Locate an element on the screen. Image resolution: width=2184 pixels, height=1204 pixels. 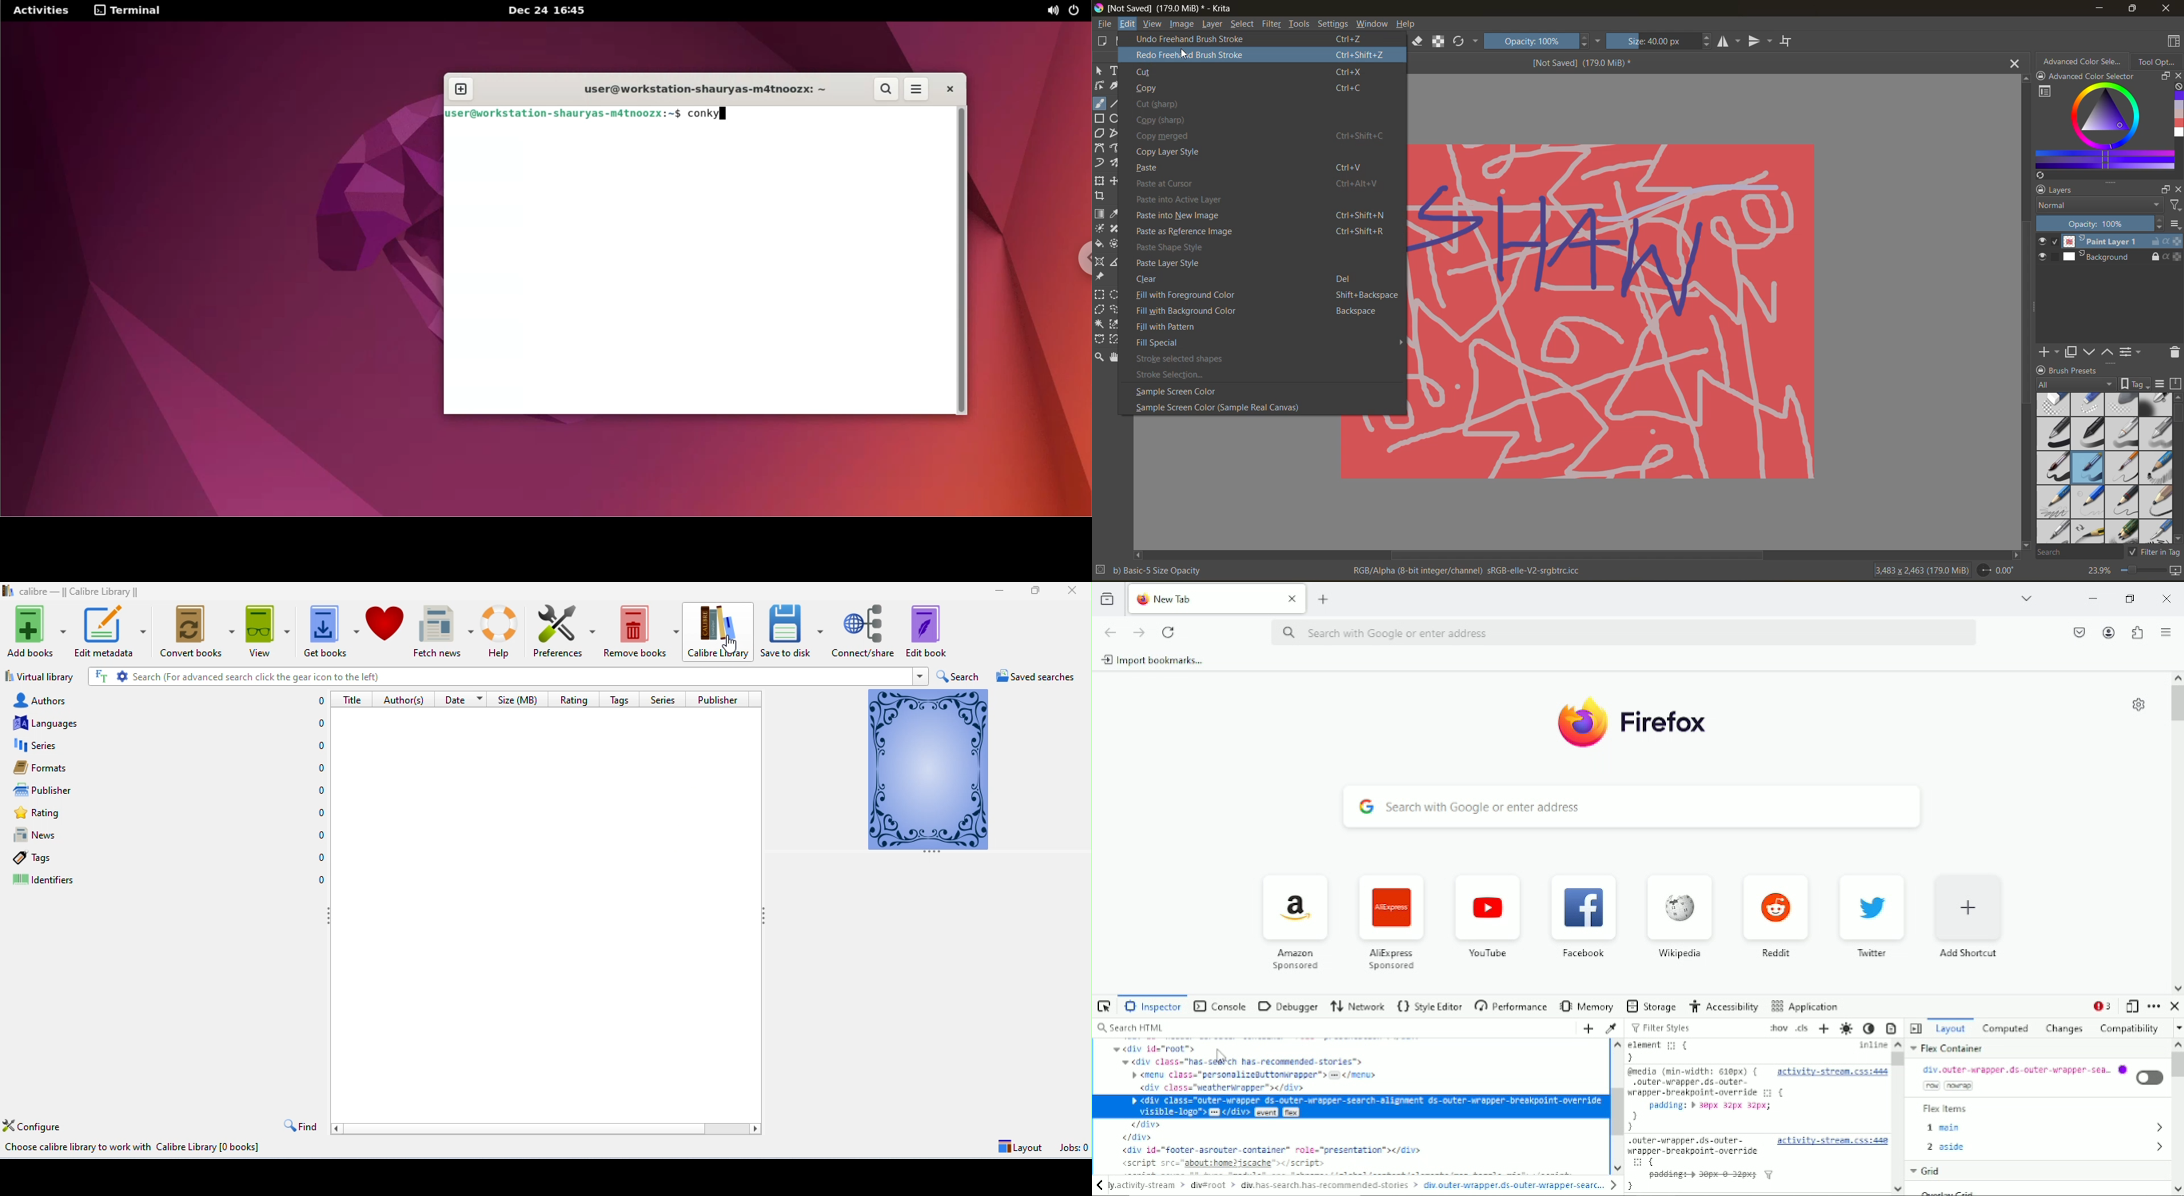
brush presets is located at coordinates (2078, 370).